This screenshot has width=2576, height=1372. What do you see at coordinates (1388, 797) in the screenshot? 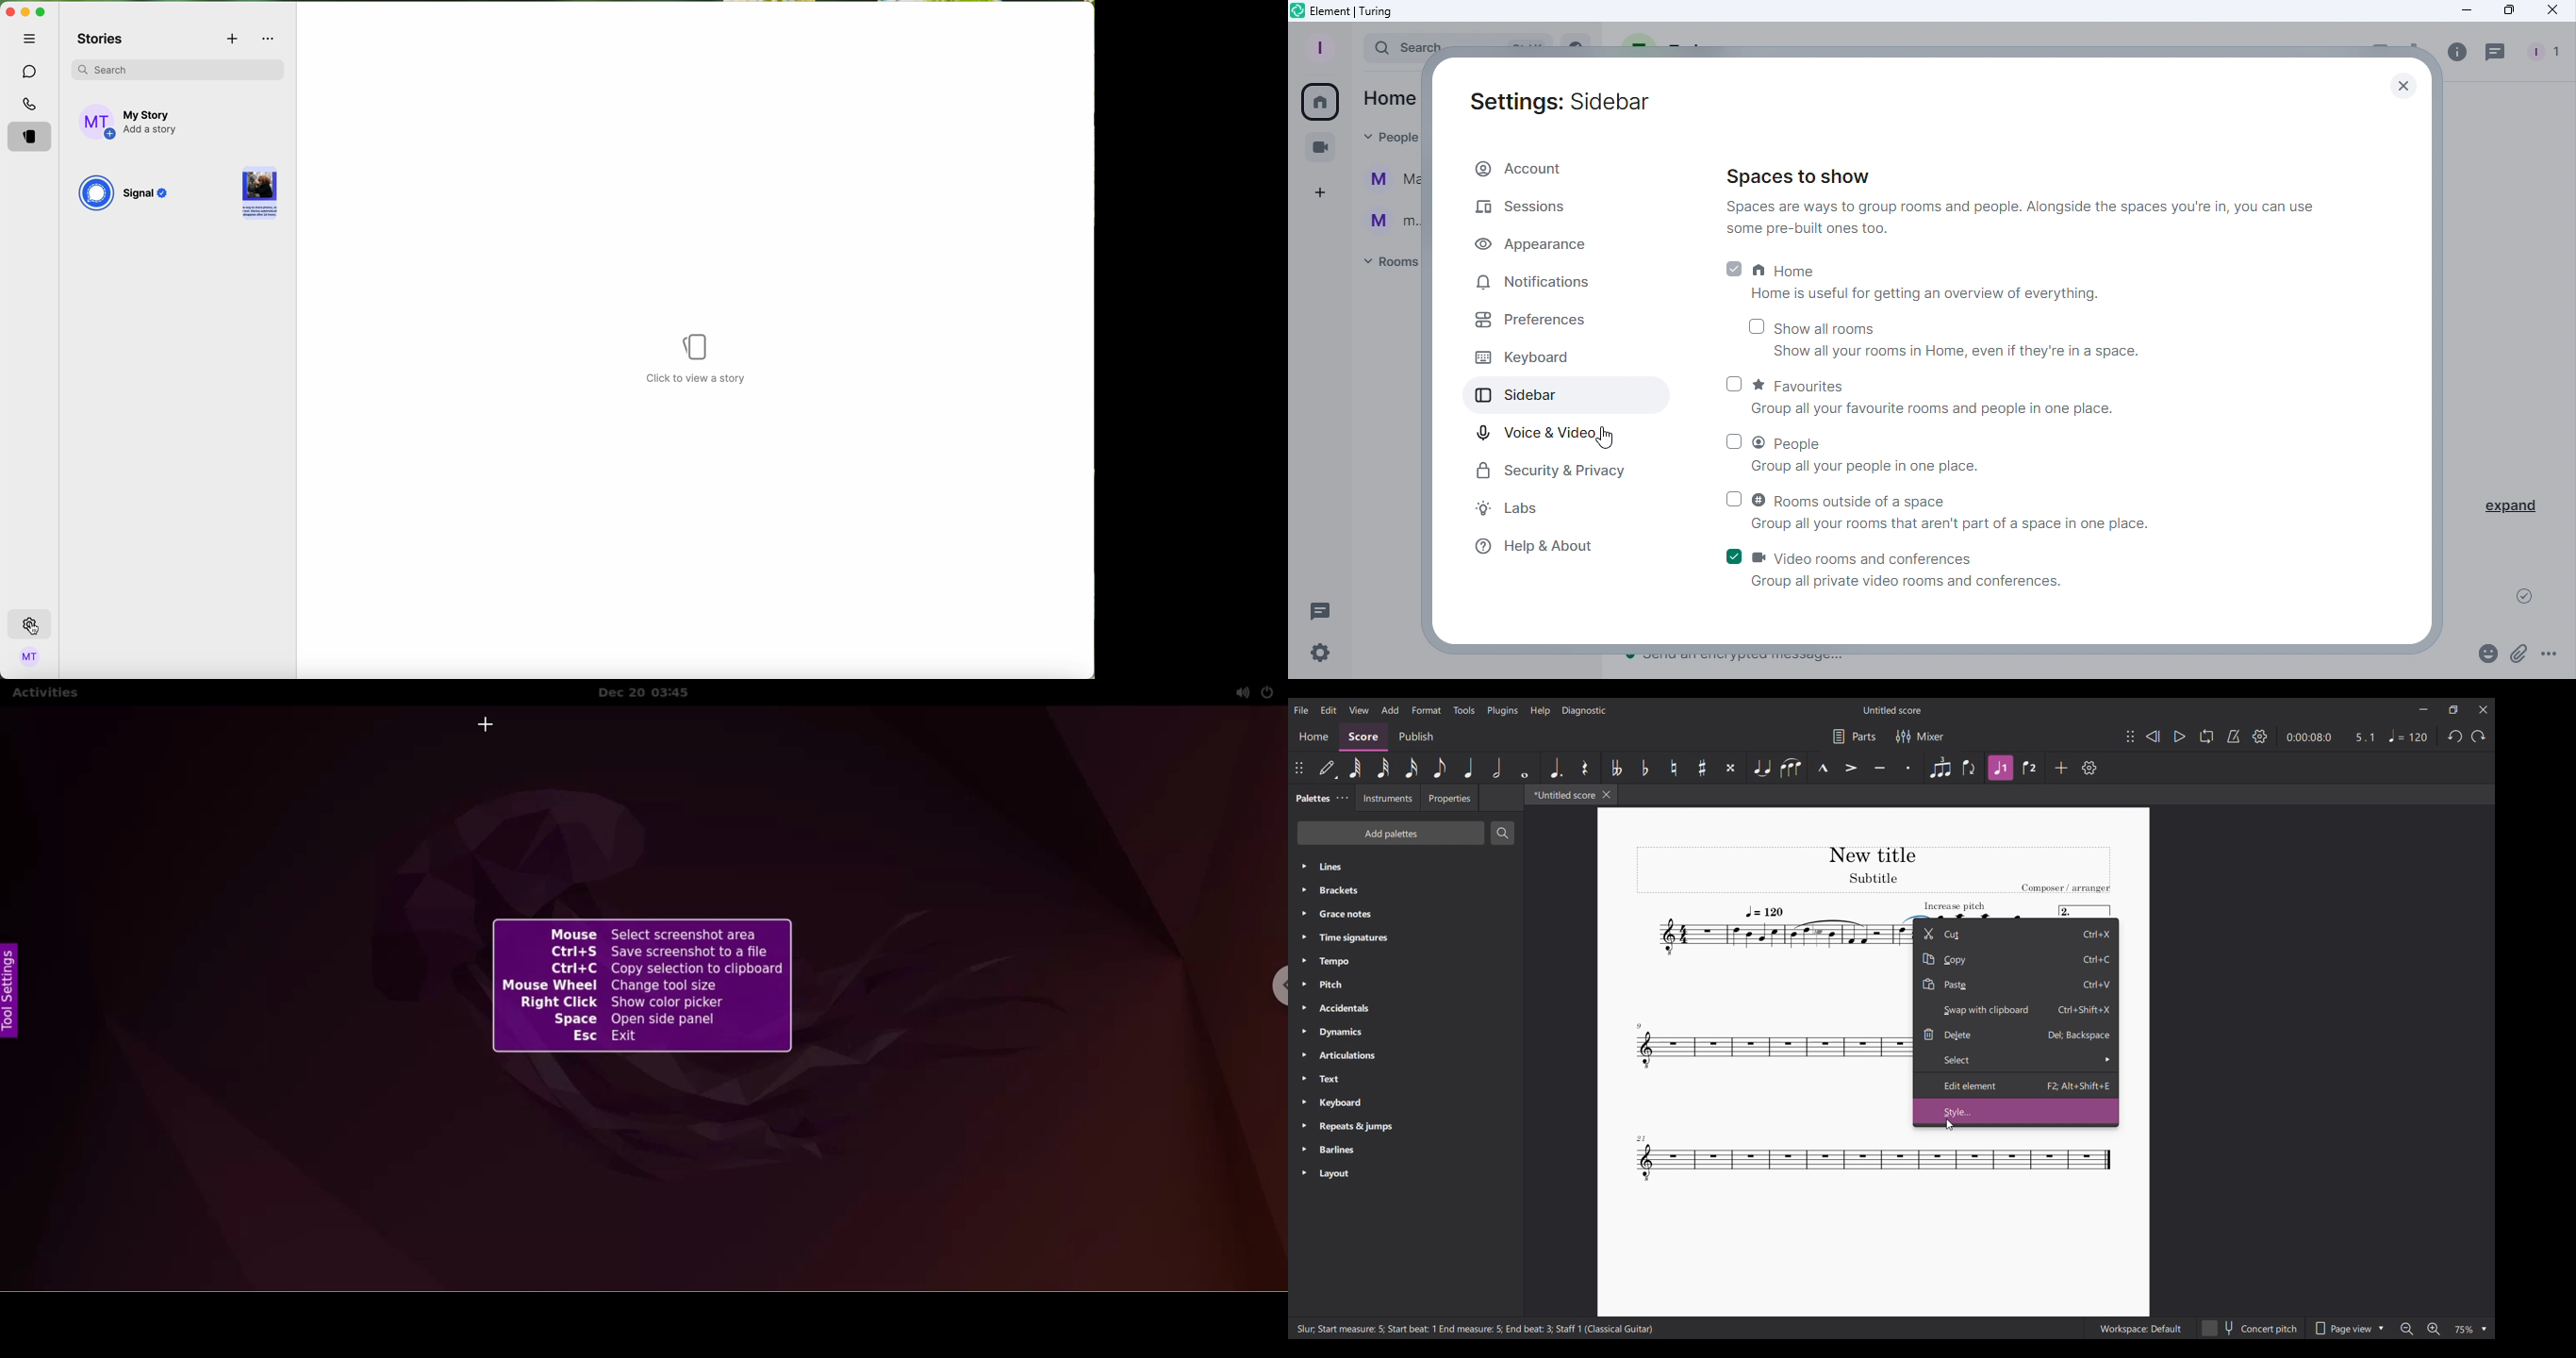
I see `Instruments` at bounding box center [1388, 797].